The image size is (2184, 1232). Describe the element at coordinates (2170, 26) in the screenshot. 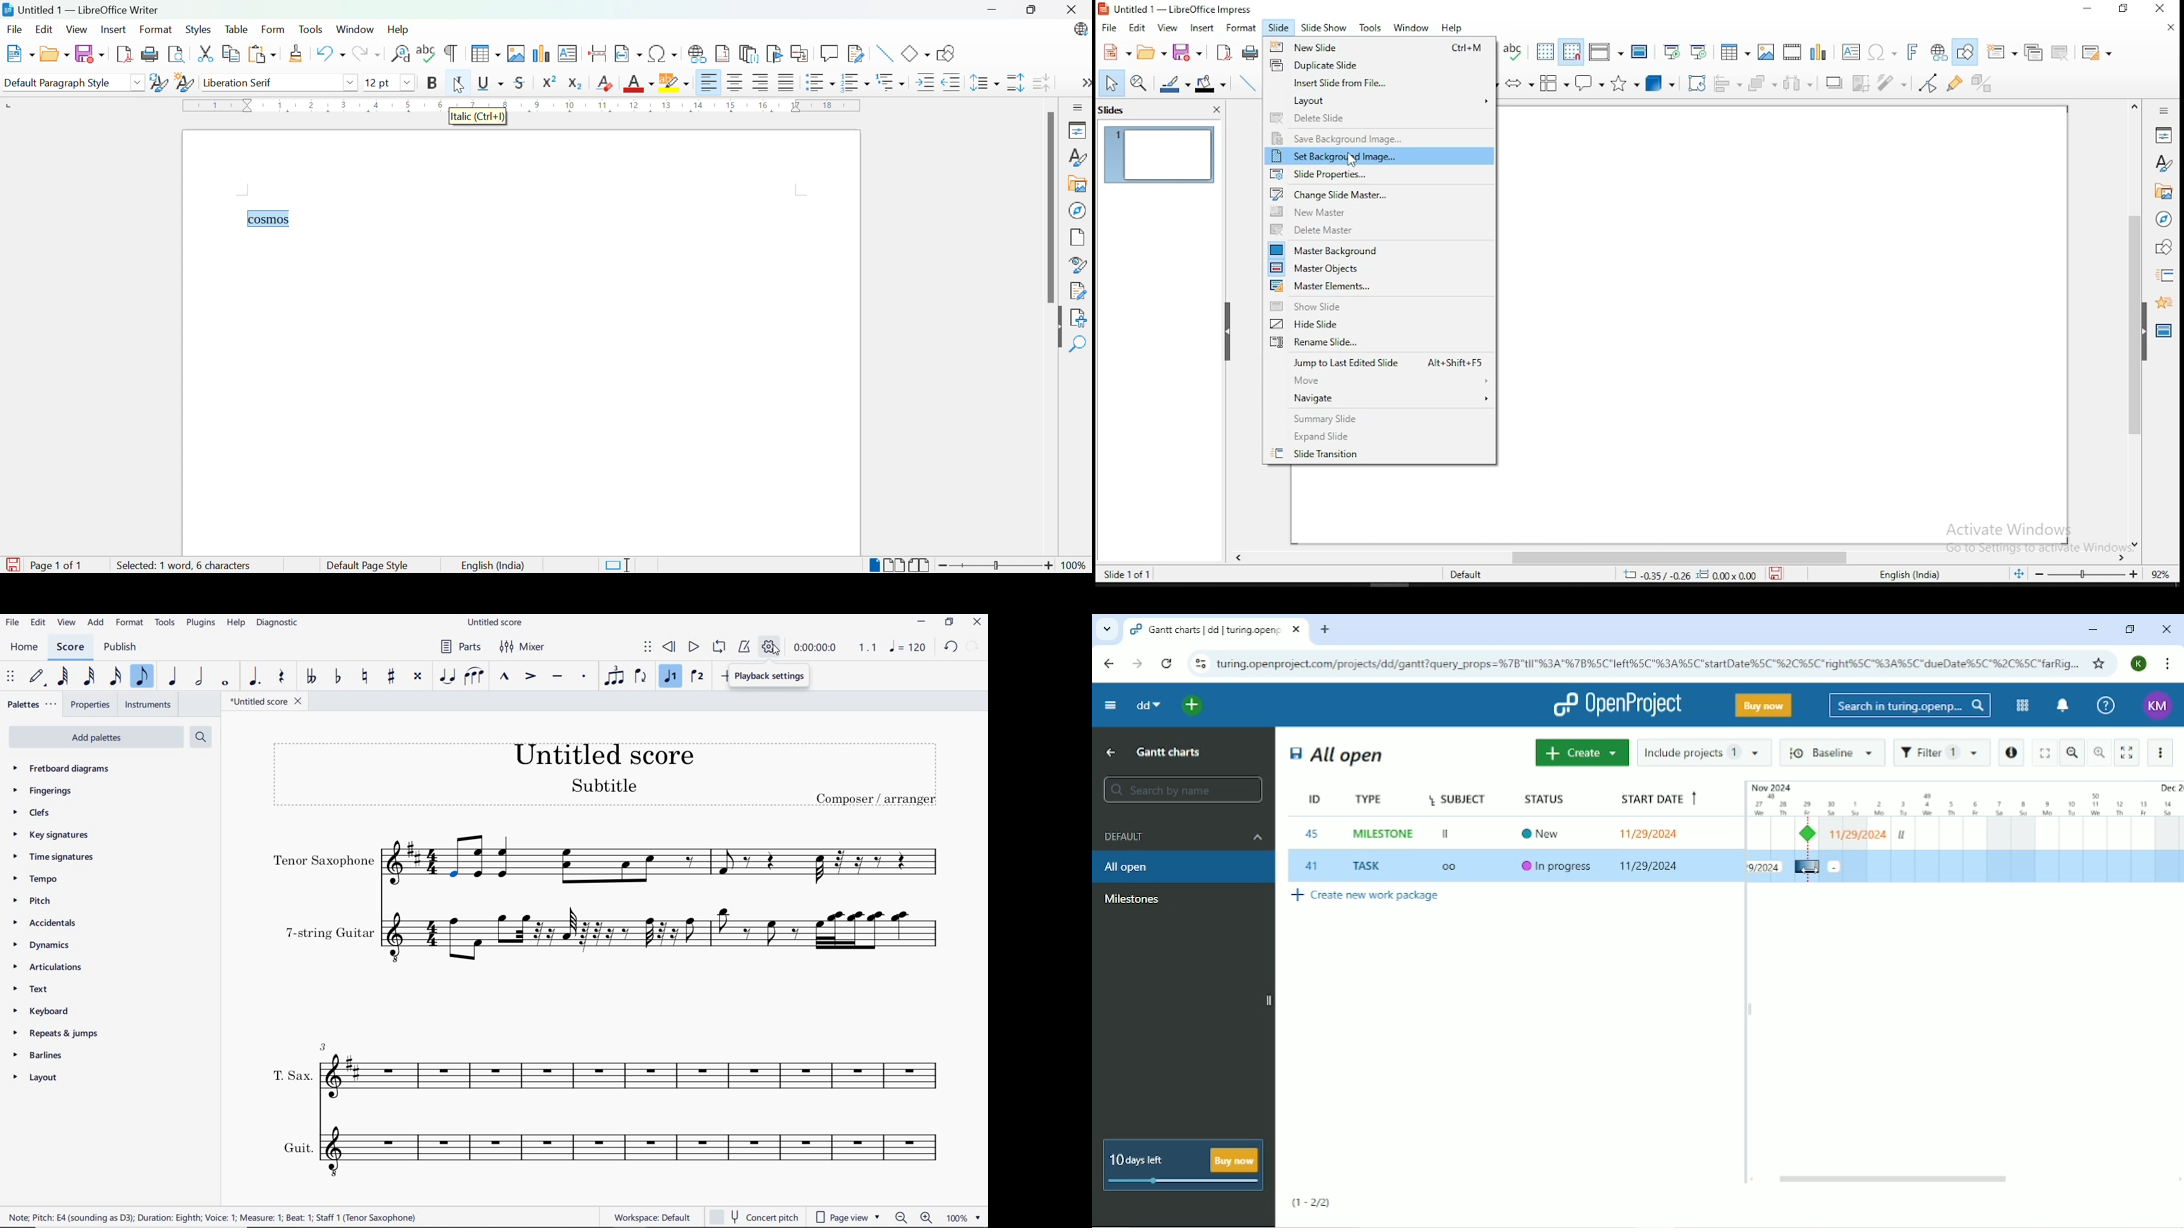

I see `close` at that location.